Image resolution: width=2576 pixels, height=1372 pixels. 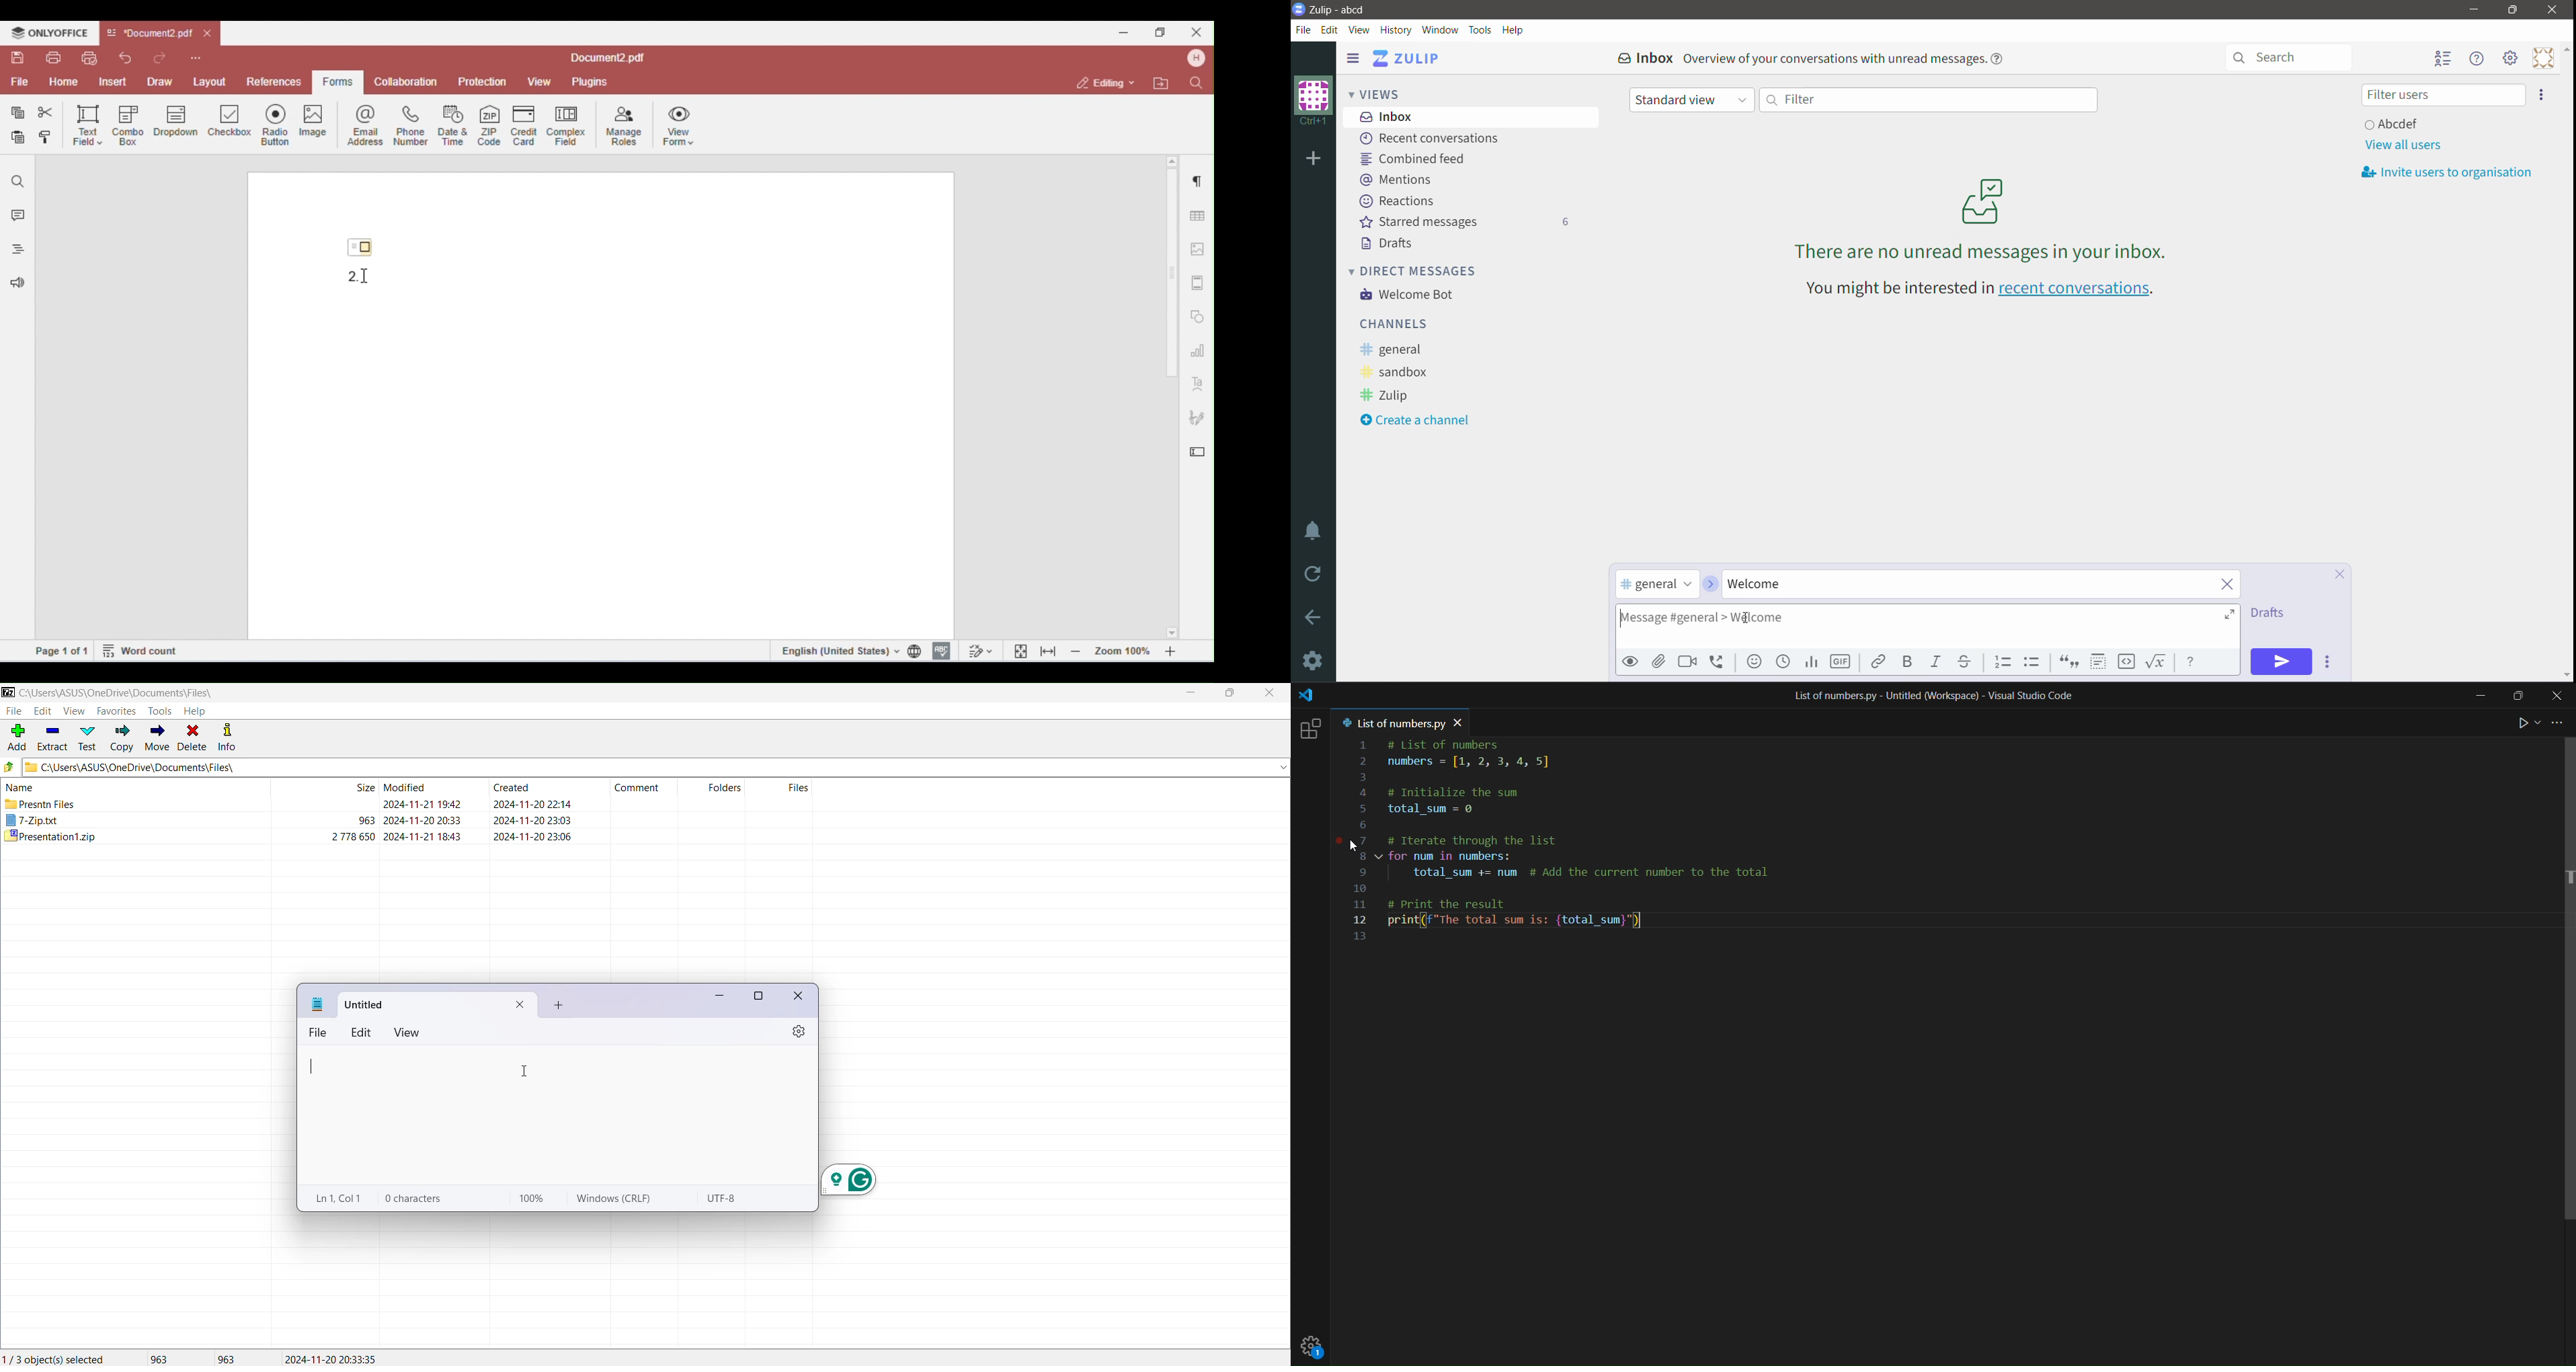 What do you see at coordinates (1480, 30) in the screenshot?
I see `Tools` at bounding box center [1480, 30].